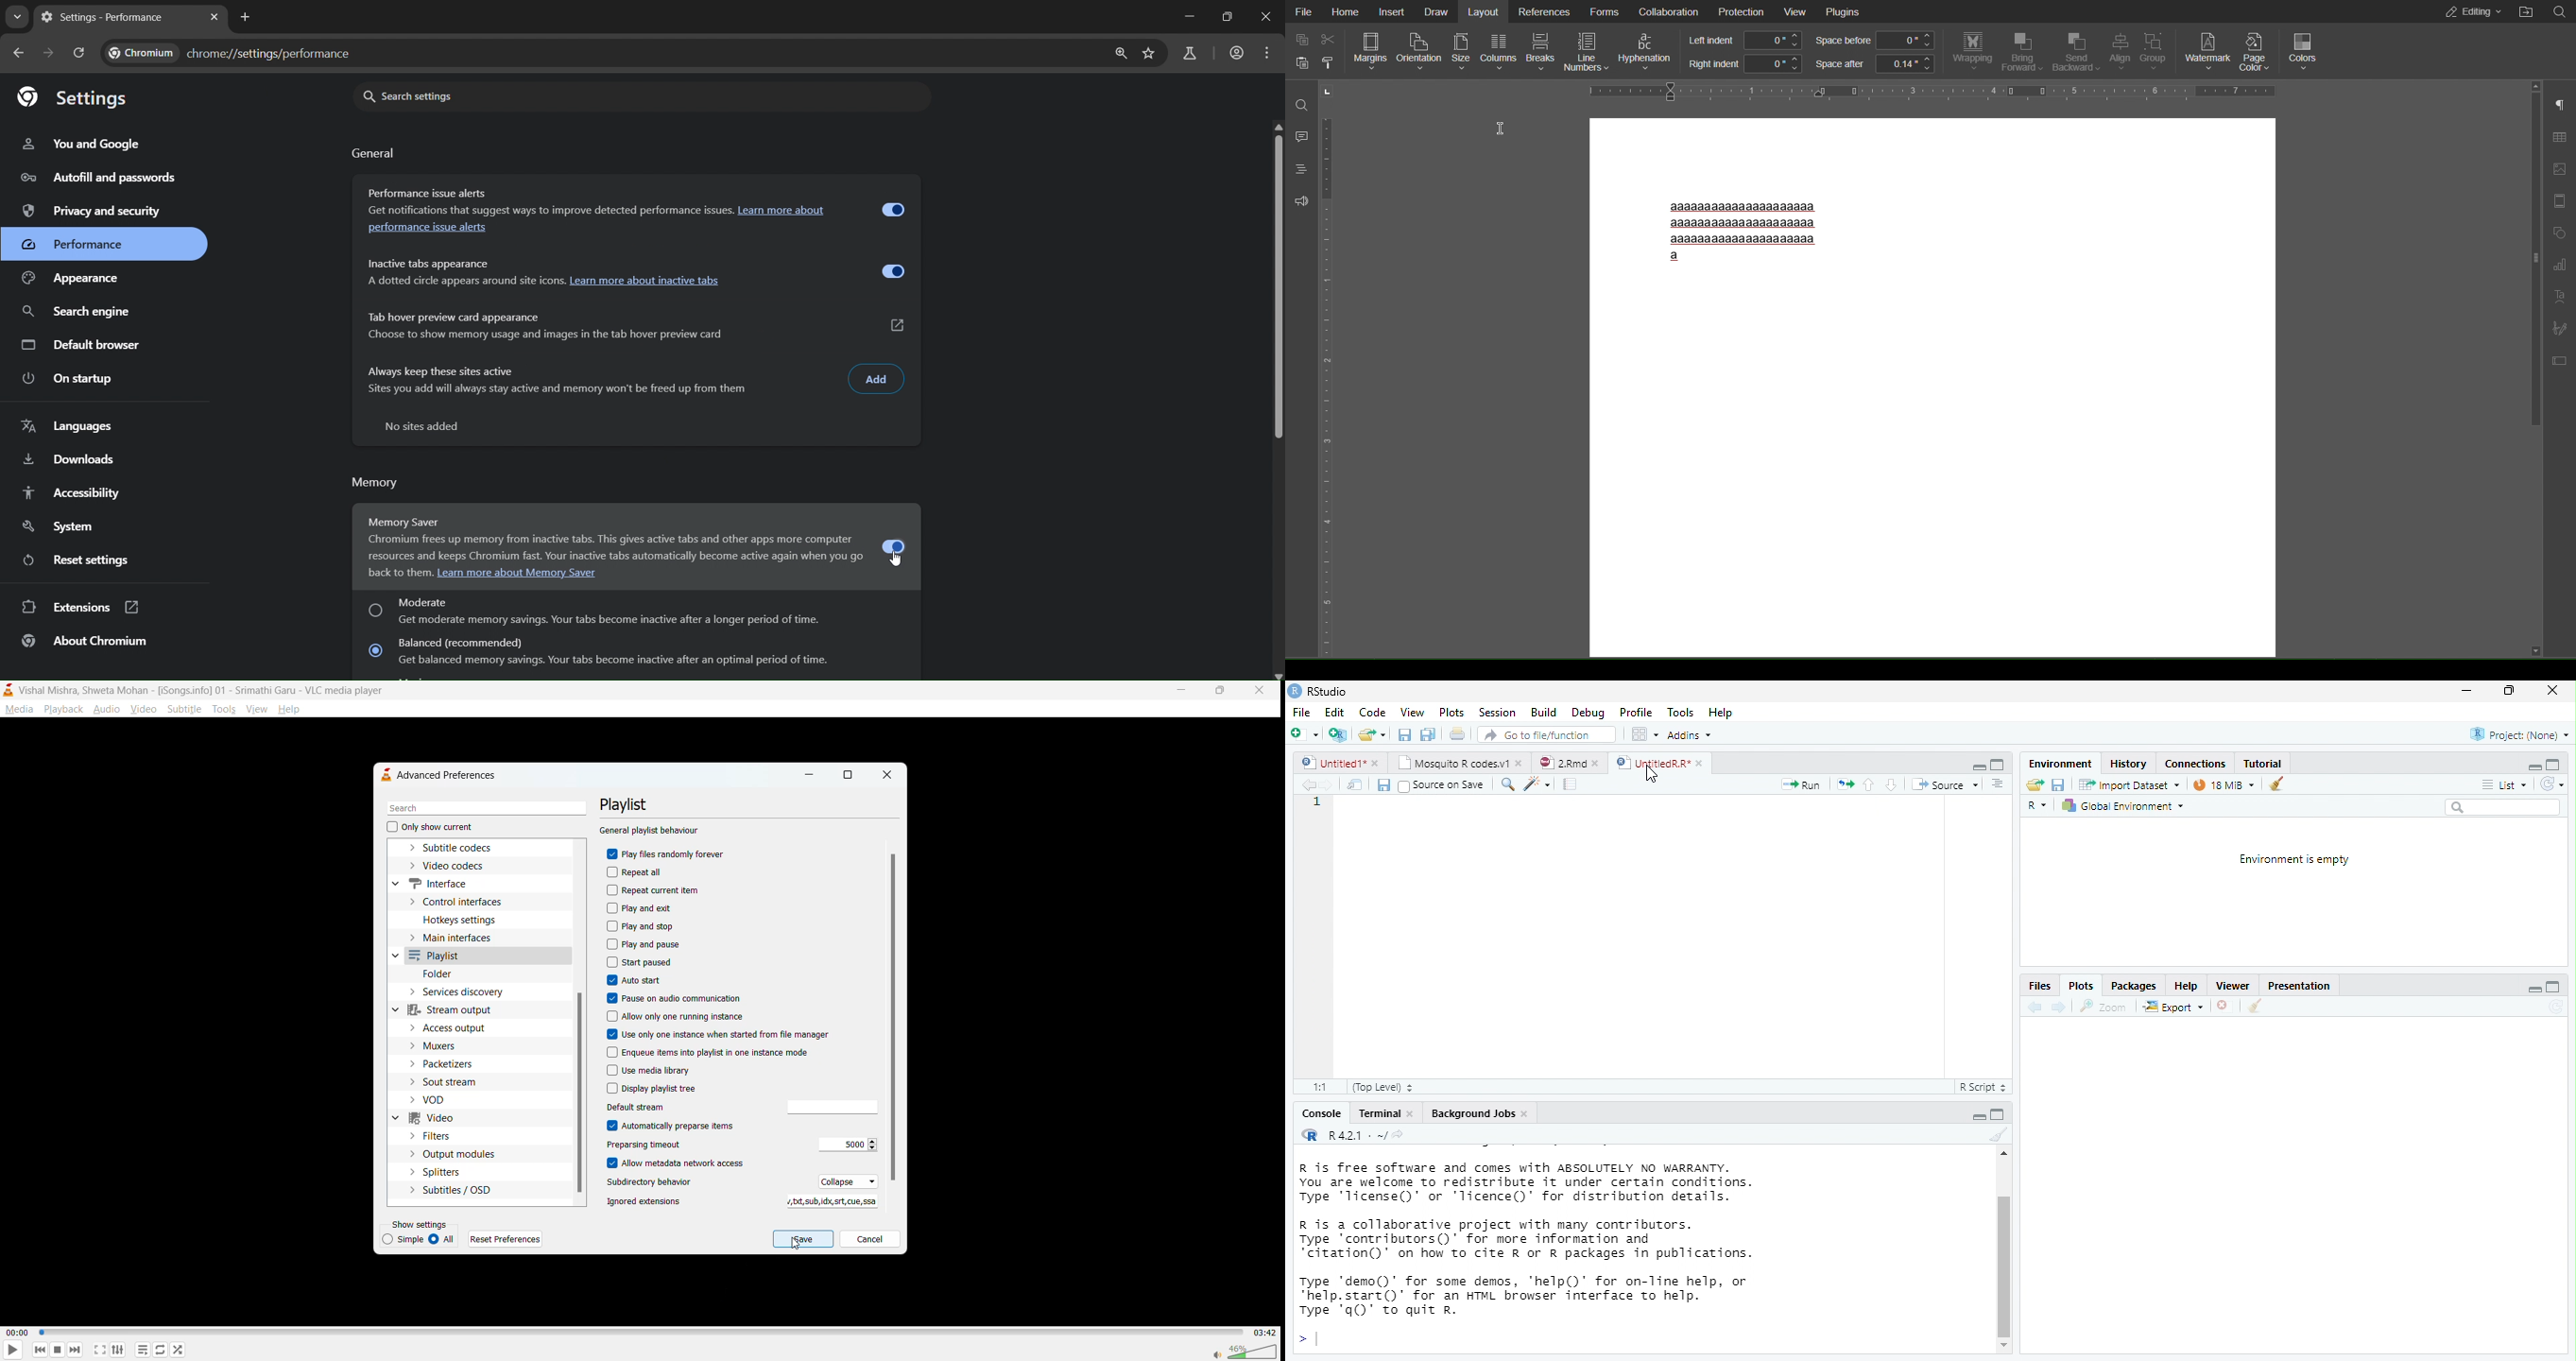 This screenshot has width=2576, height=1372. I want to click on Code, so click(1373, 712).